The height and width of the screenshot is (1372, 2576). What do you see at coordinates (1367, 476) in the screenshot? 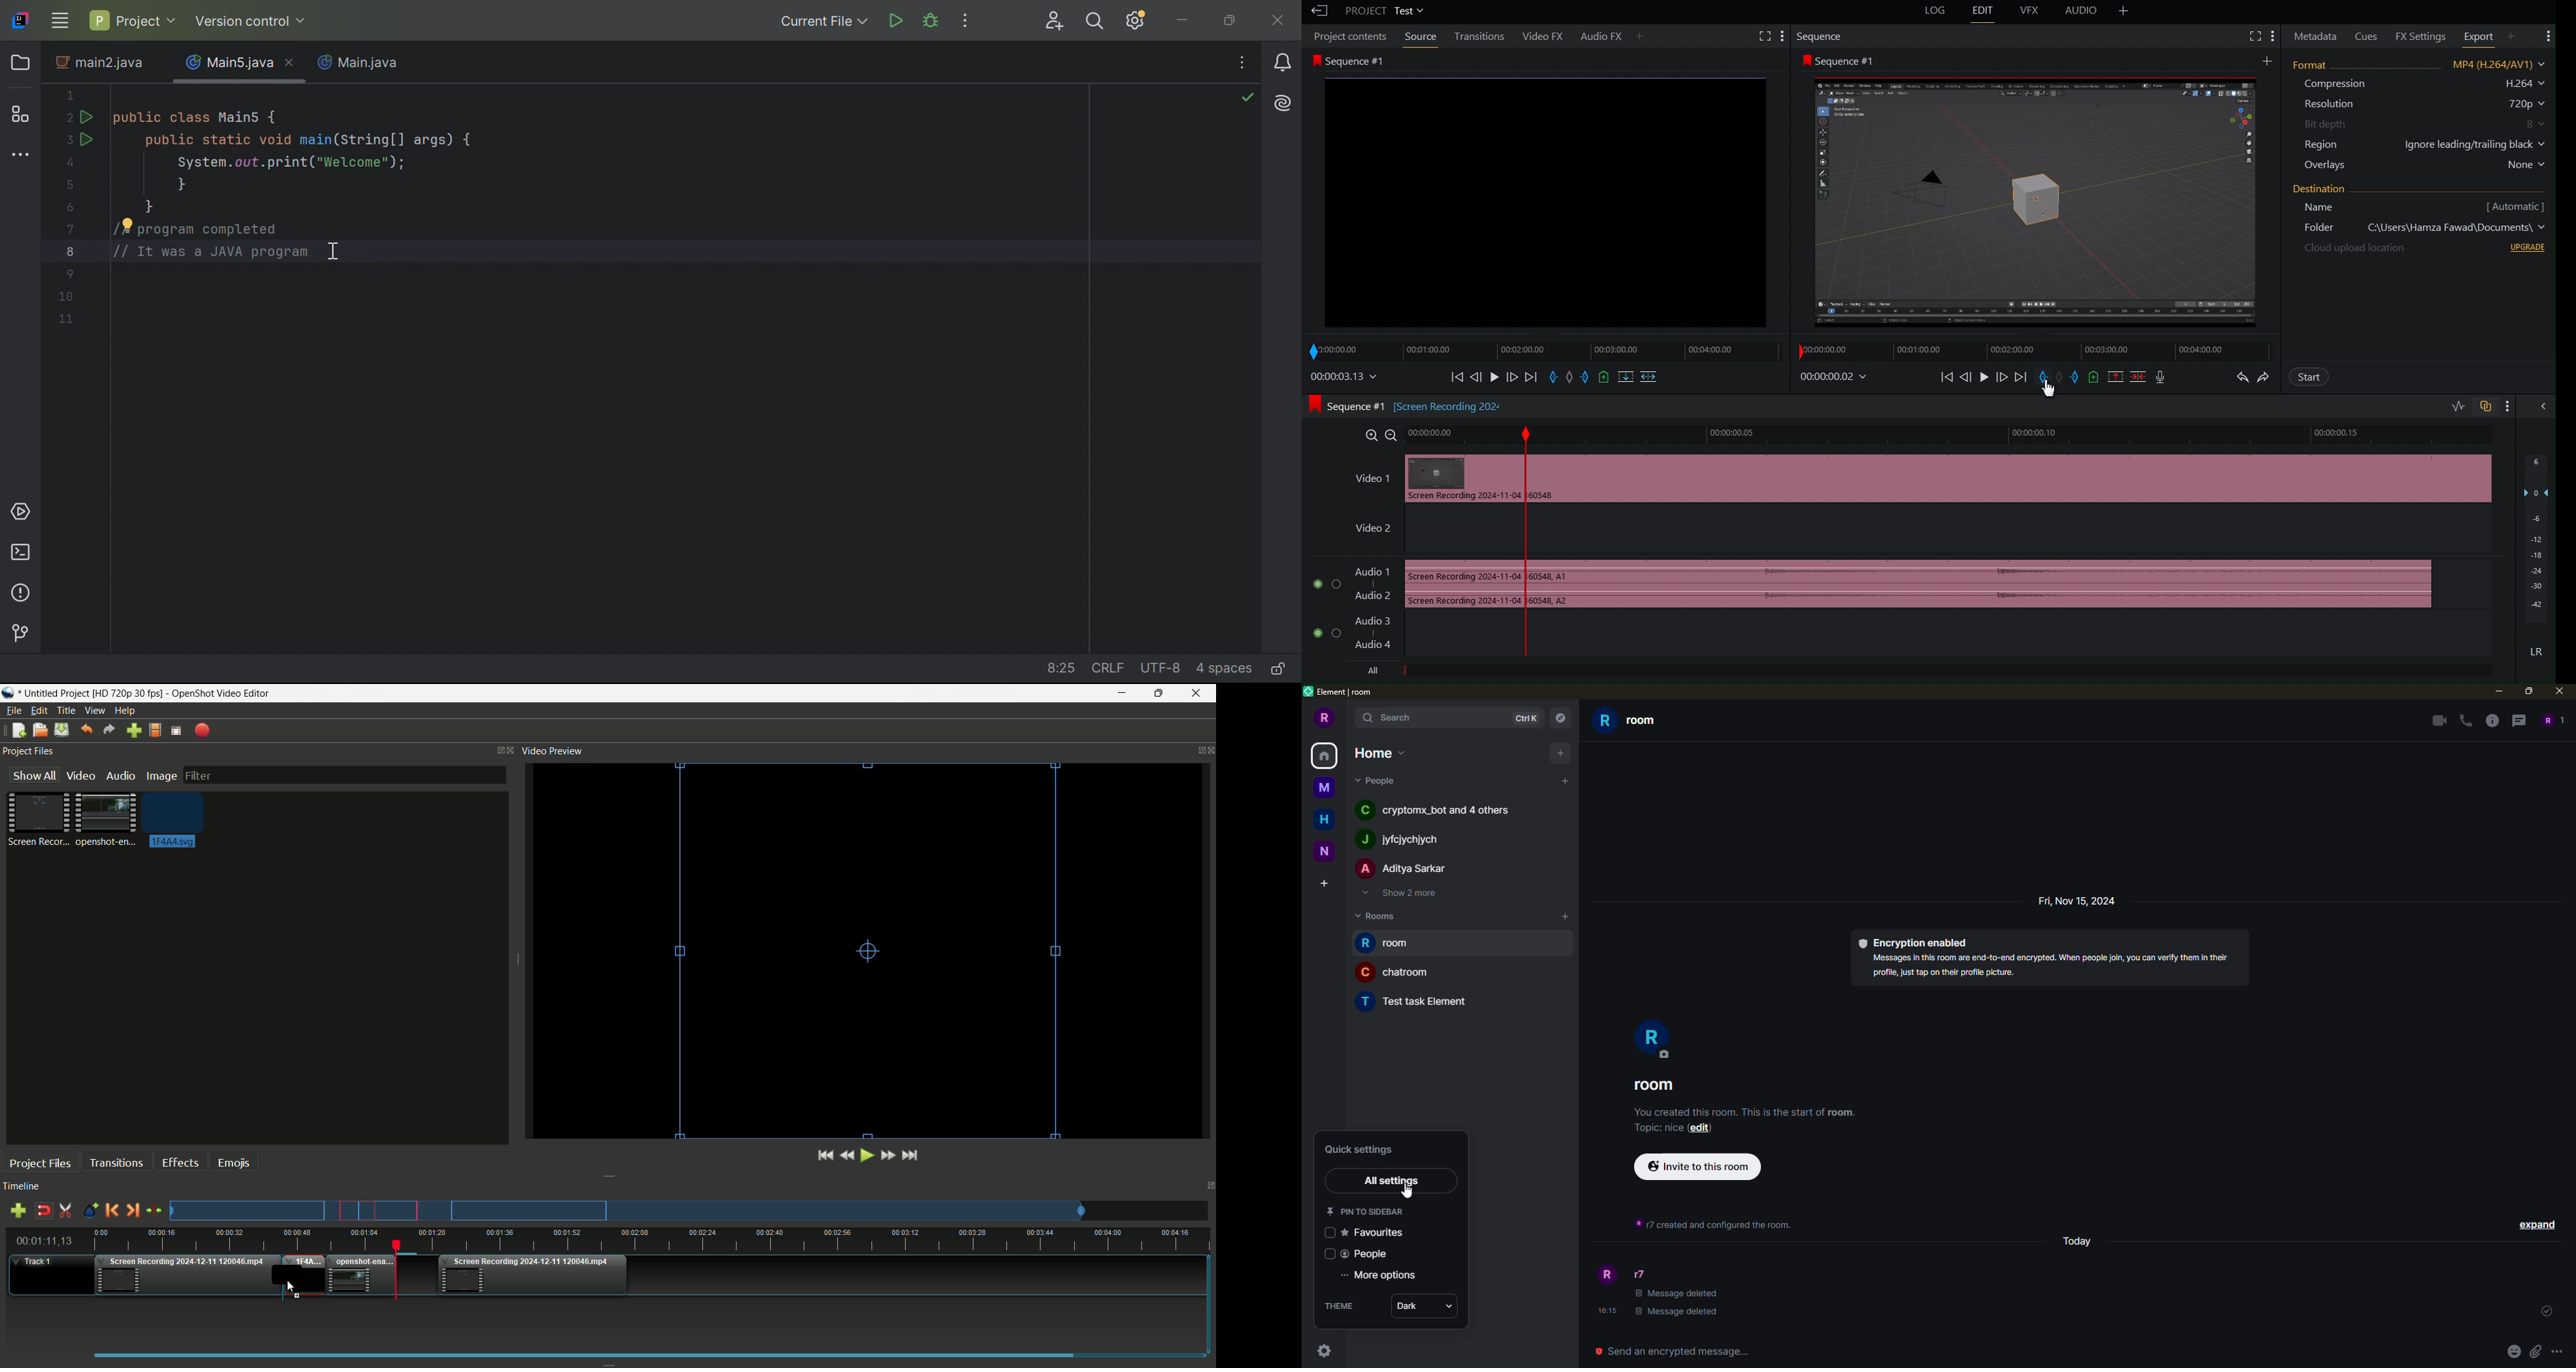
I see `Video 1` at bounding box center [1367, 476].